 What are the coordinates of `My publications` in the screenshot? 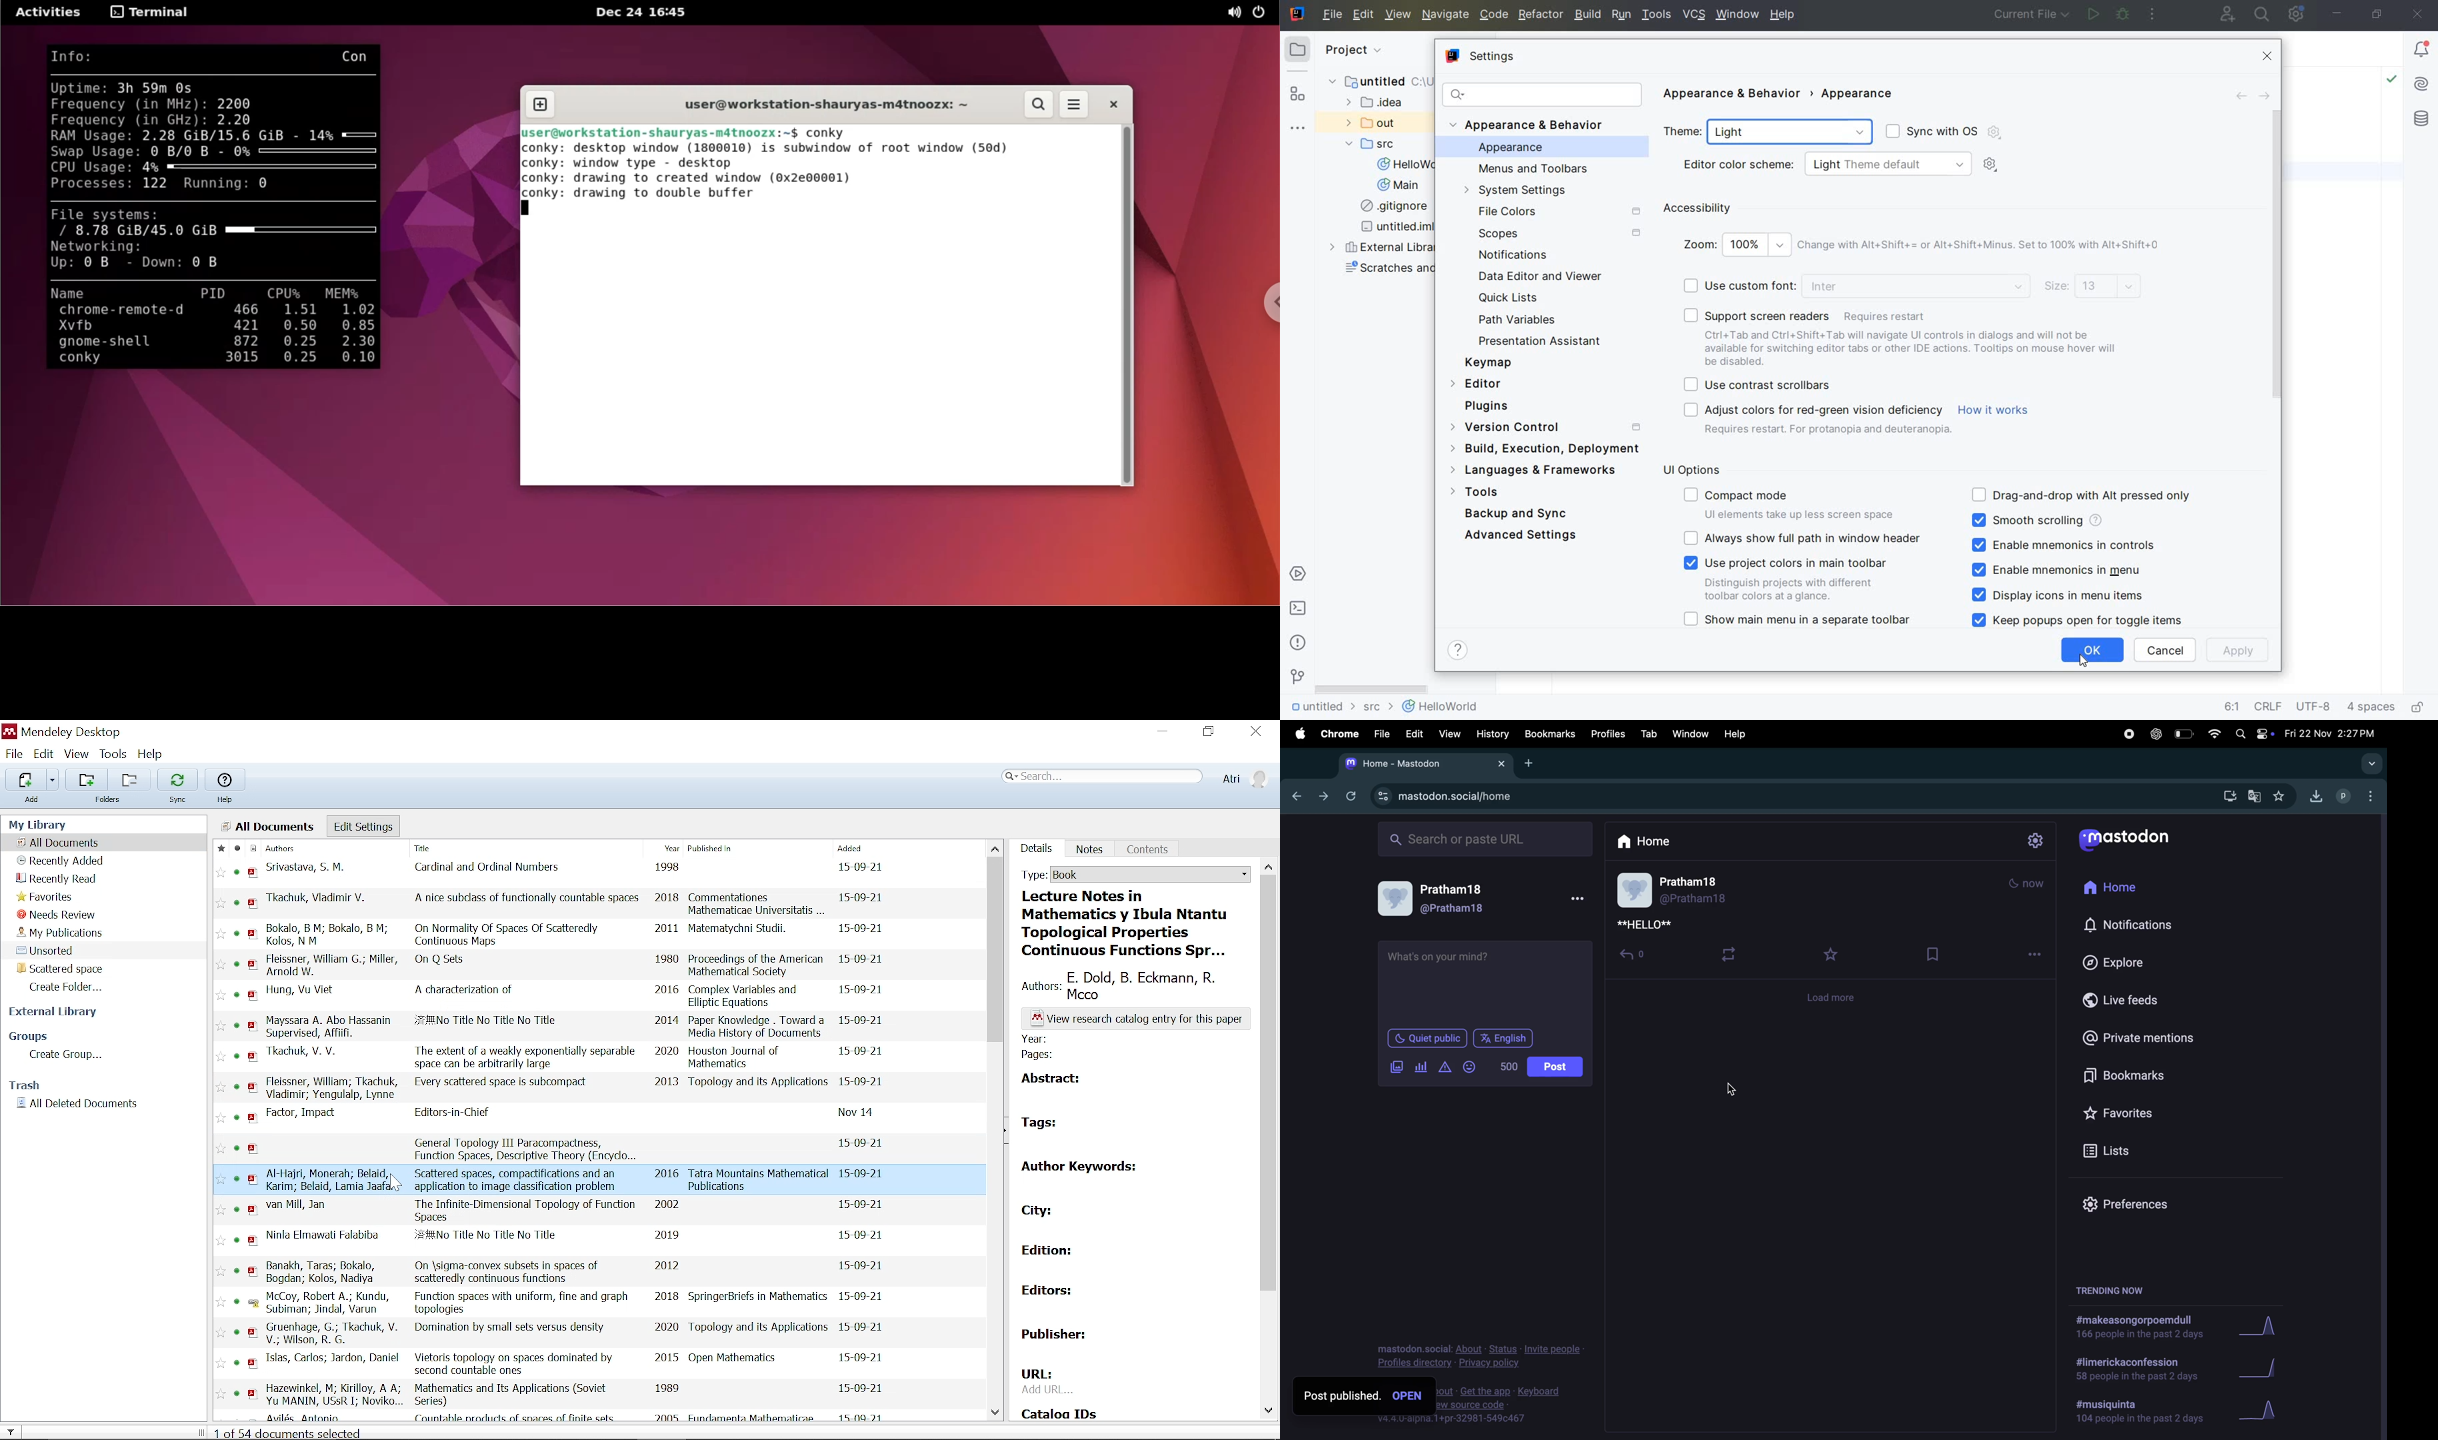 It's located at (59, 932).